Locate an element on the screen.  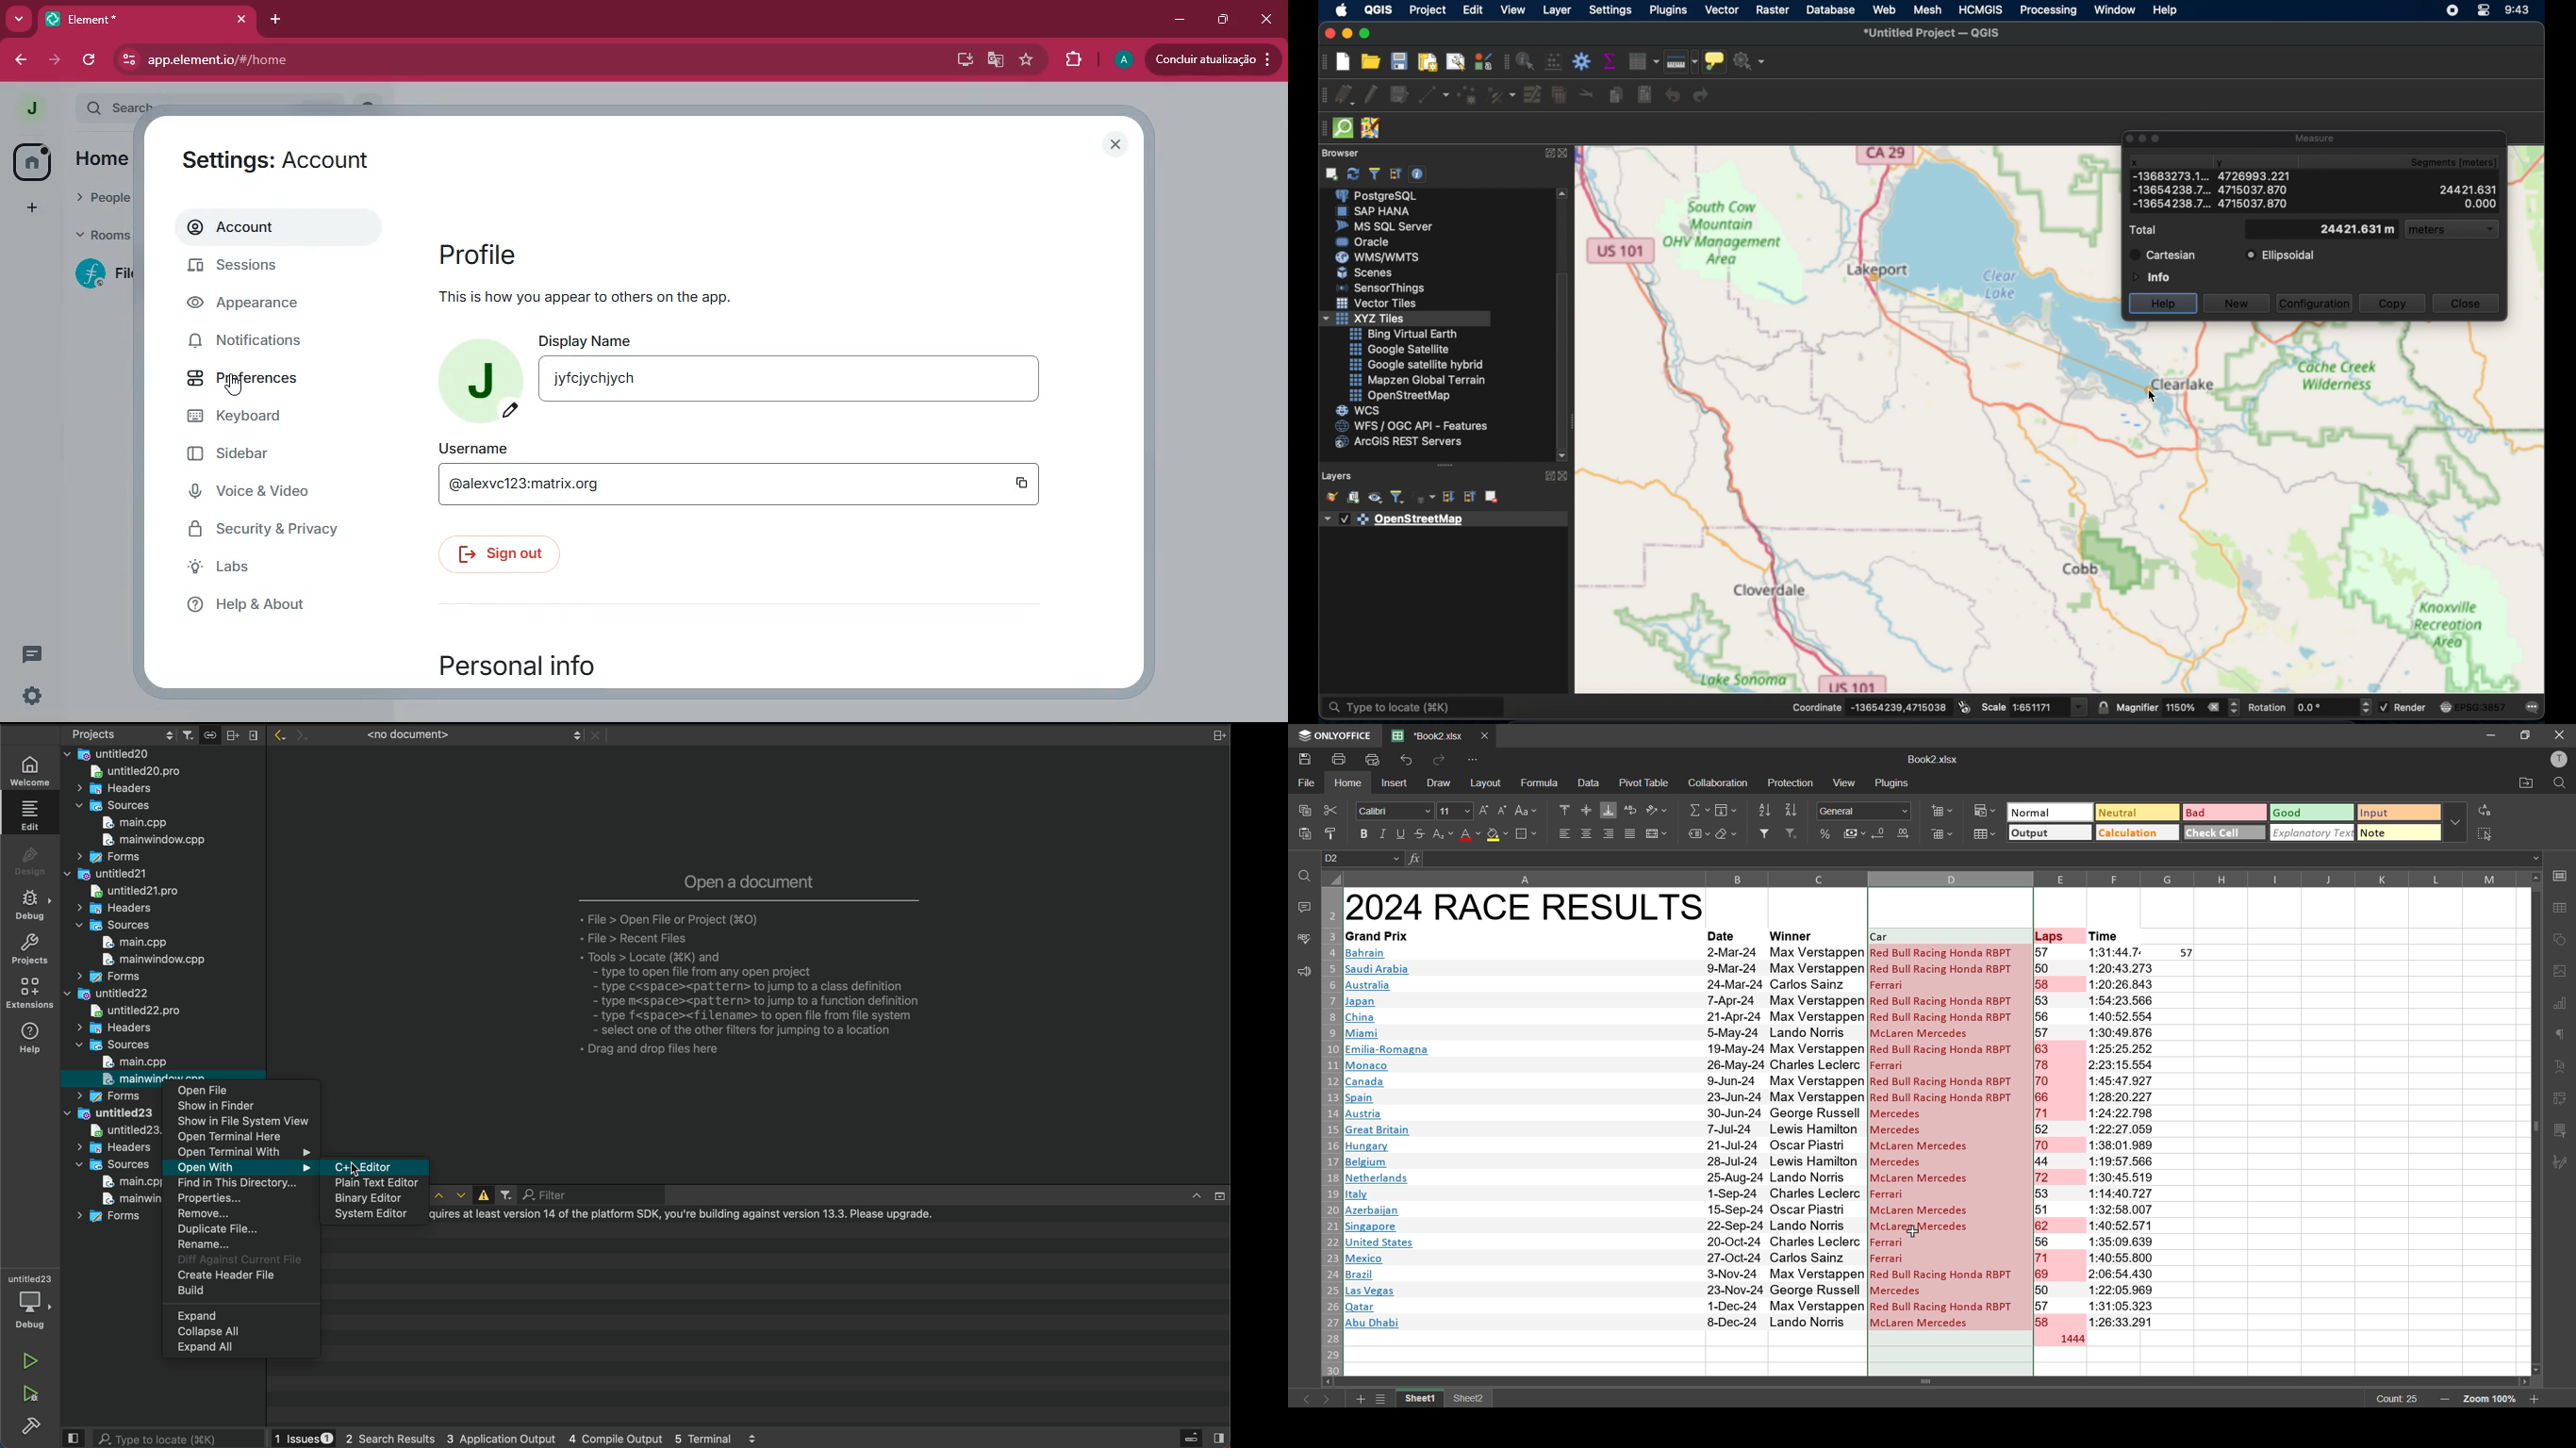
cursor is located at coordinates (1913, 1231).